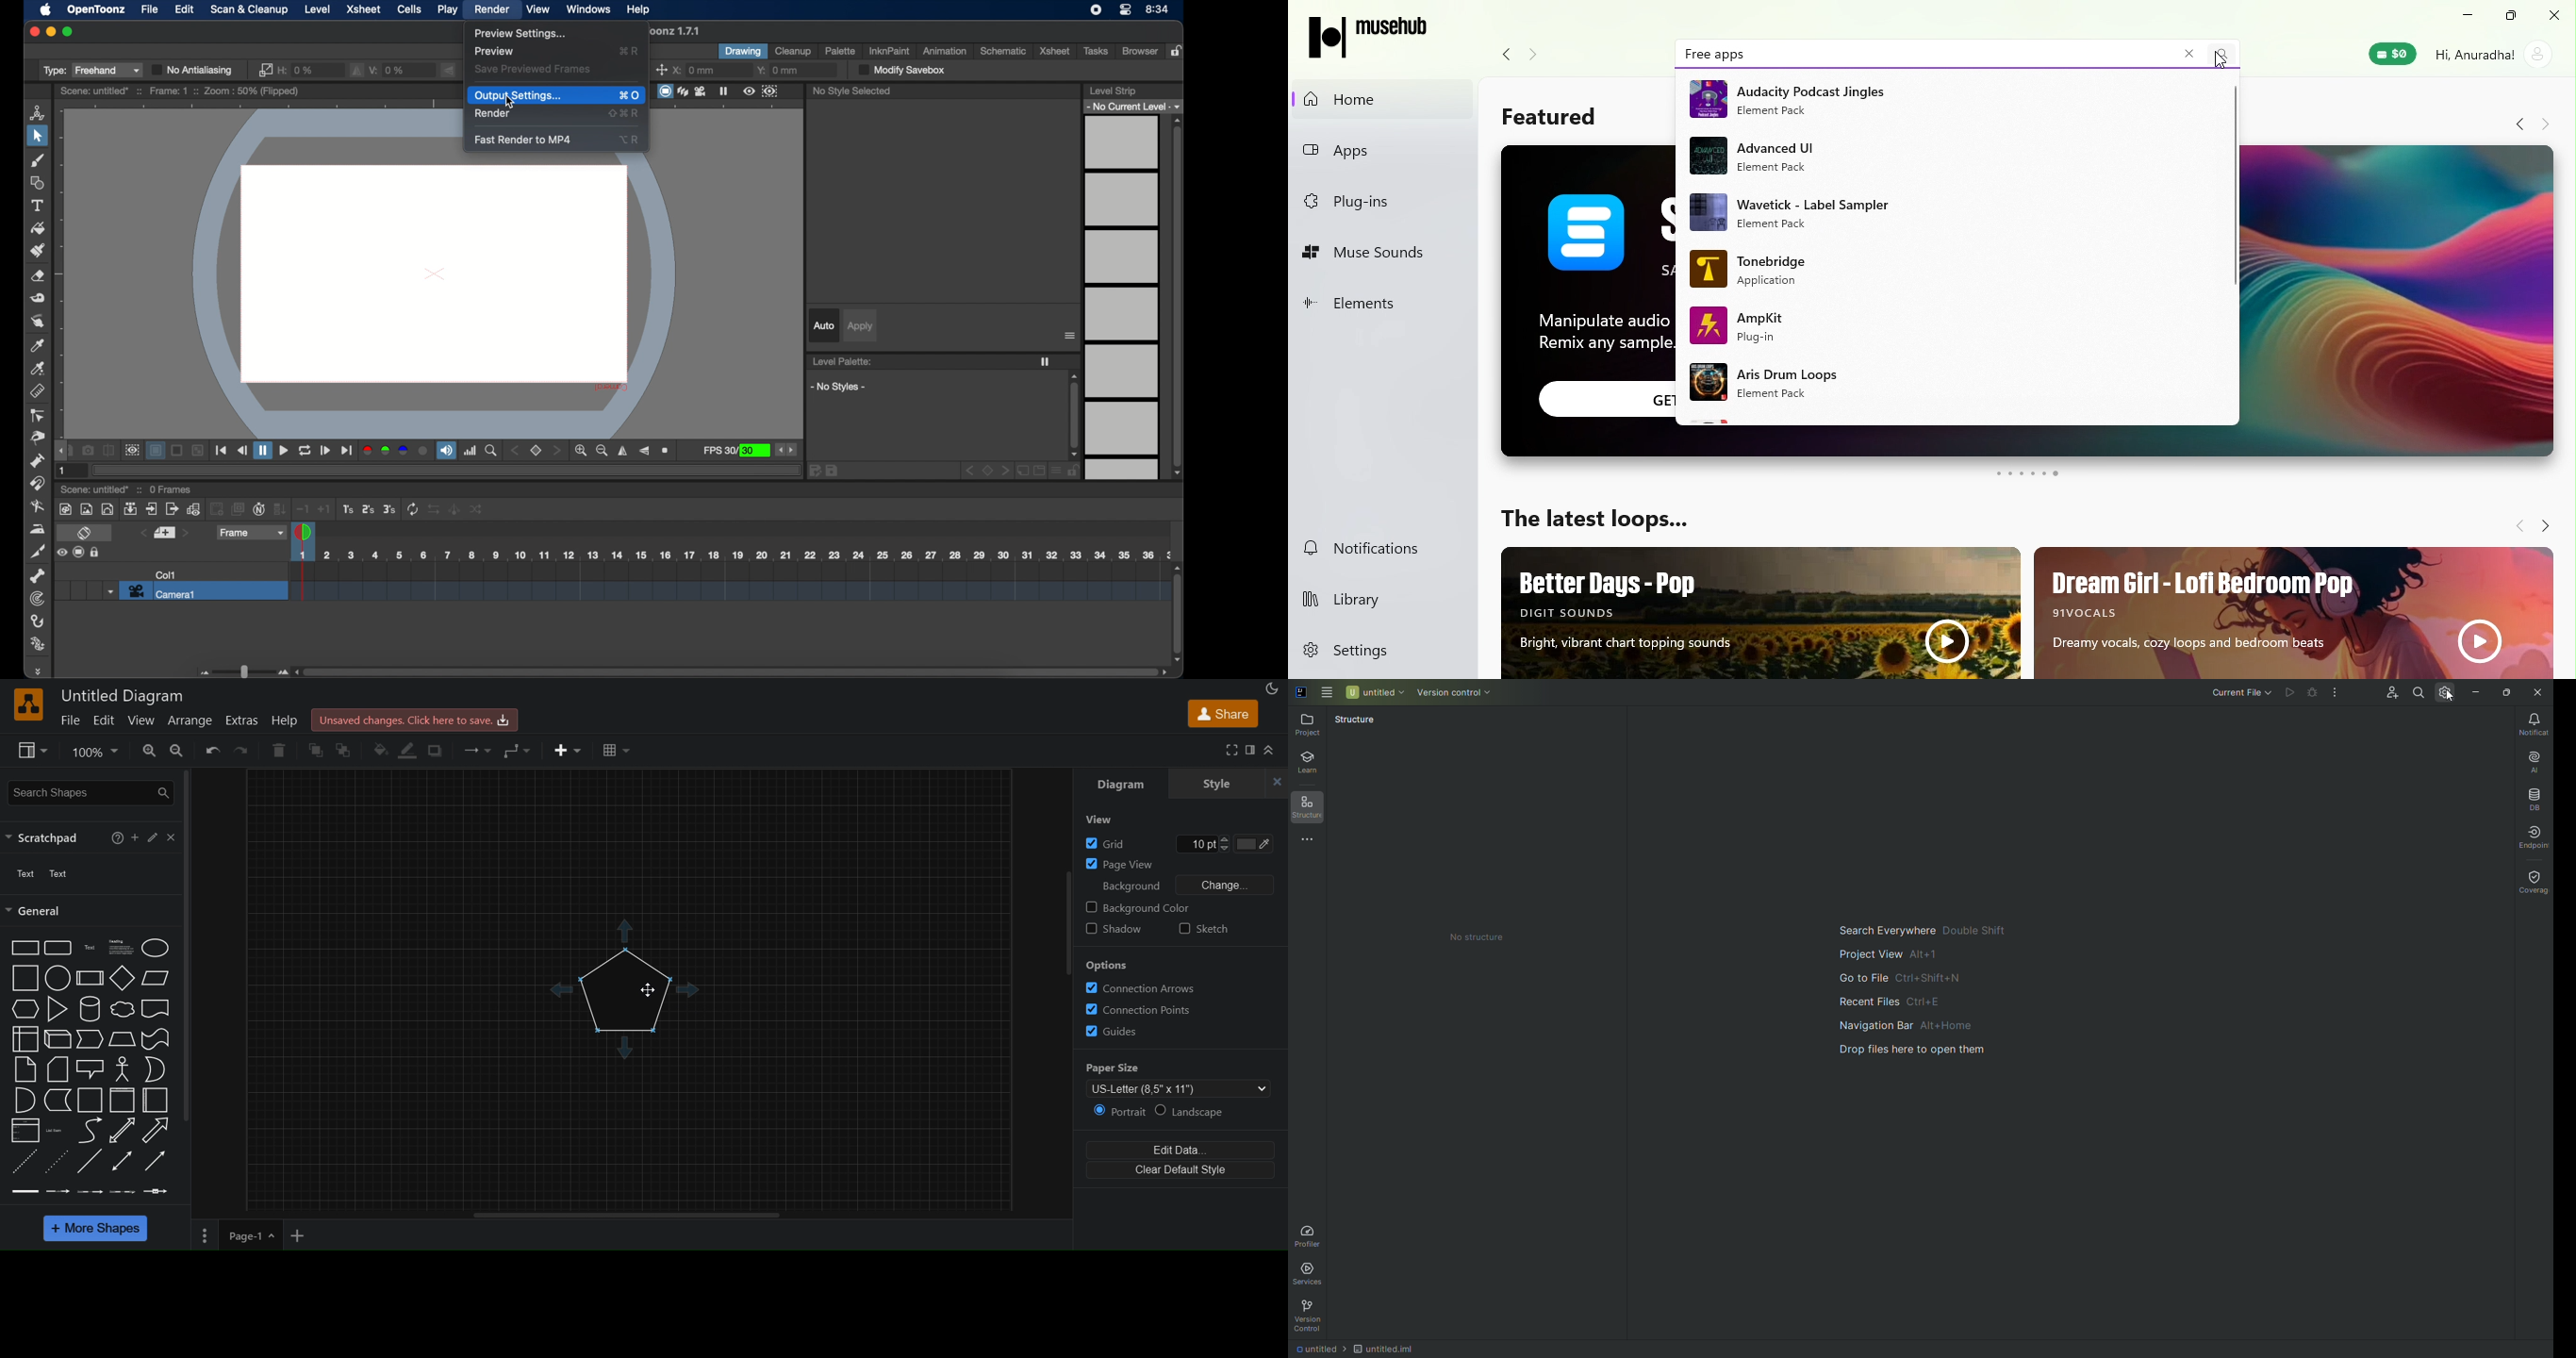 The width and height of the screenshot is (2576, 1372). Describe the element at coordinates (57, 1009) in the screenshot. I see `Triangle` at that location.